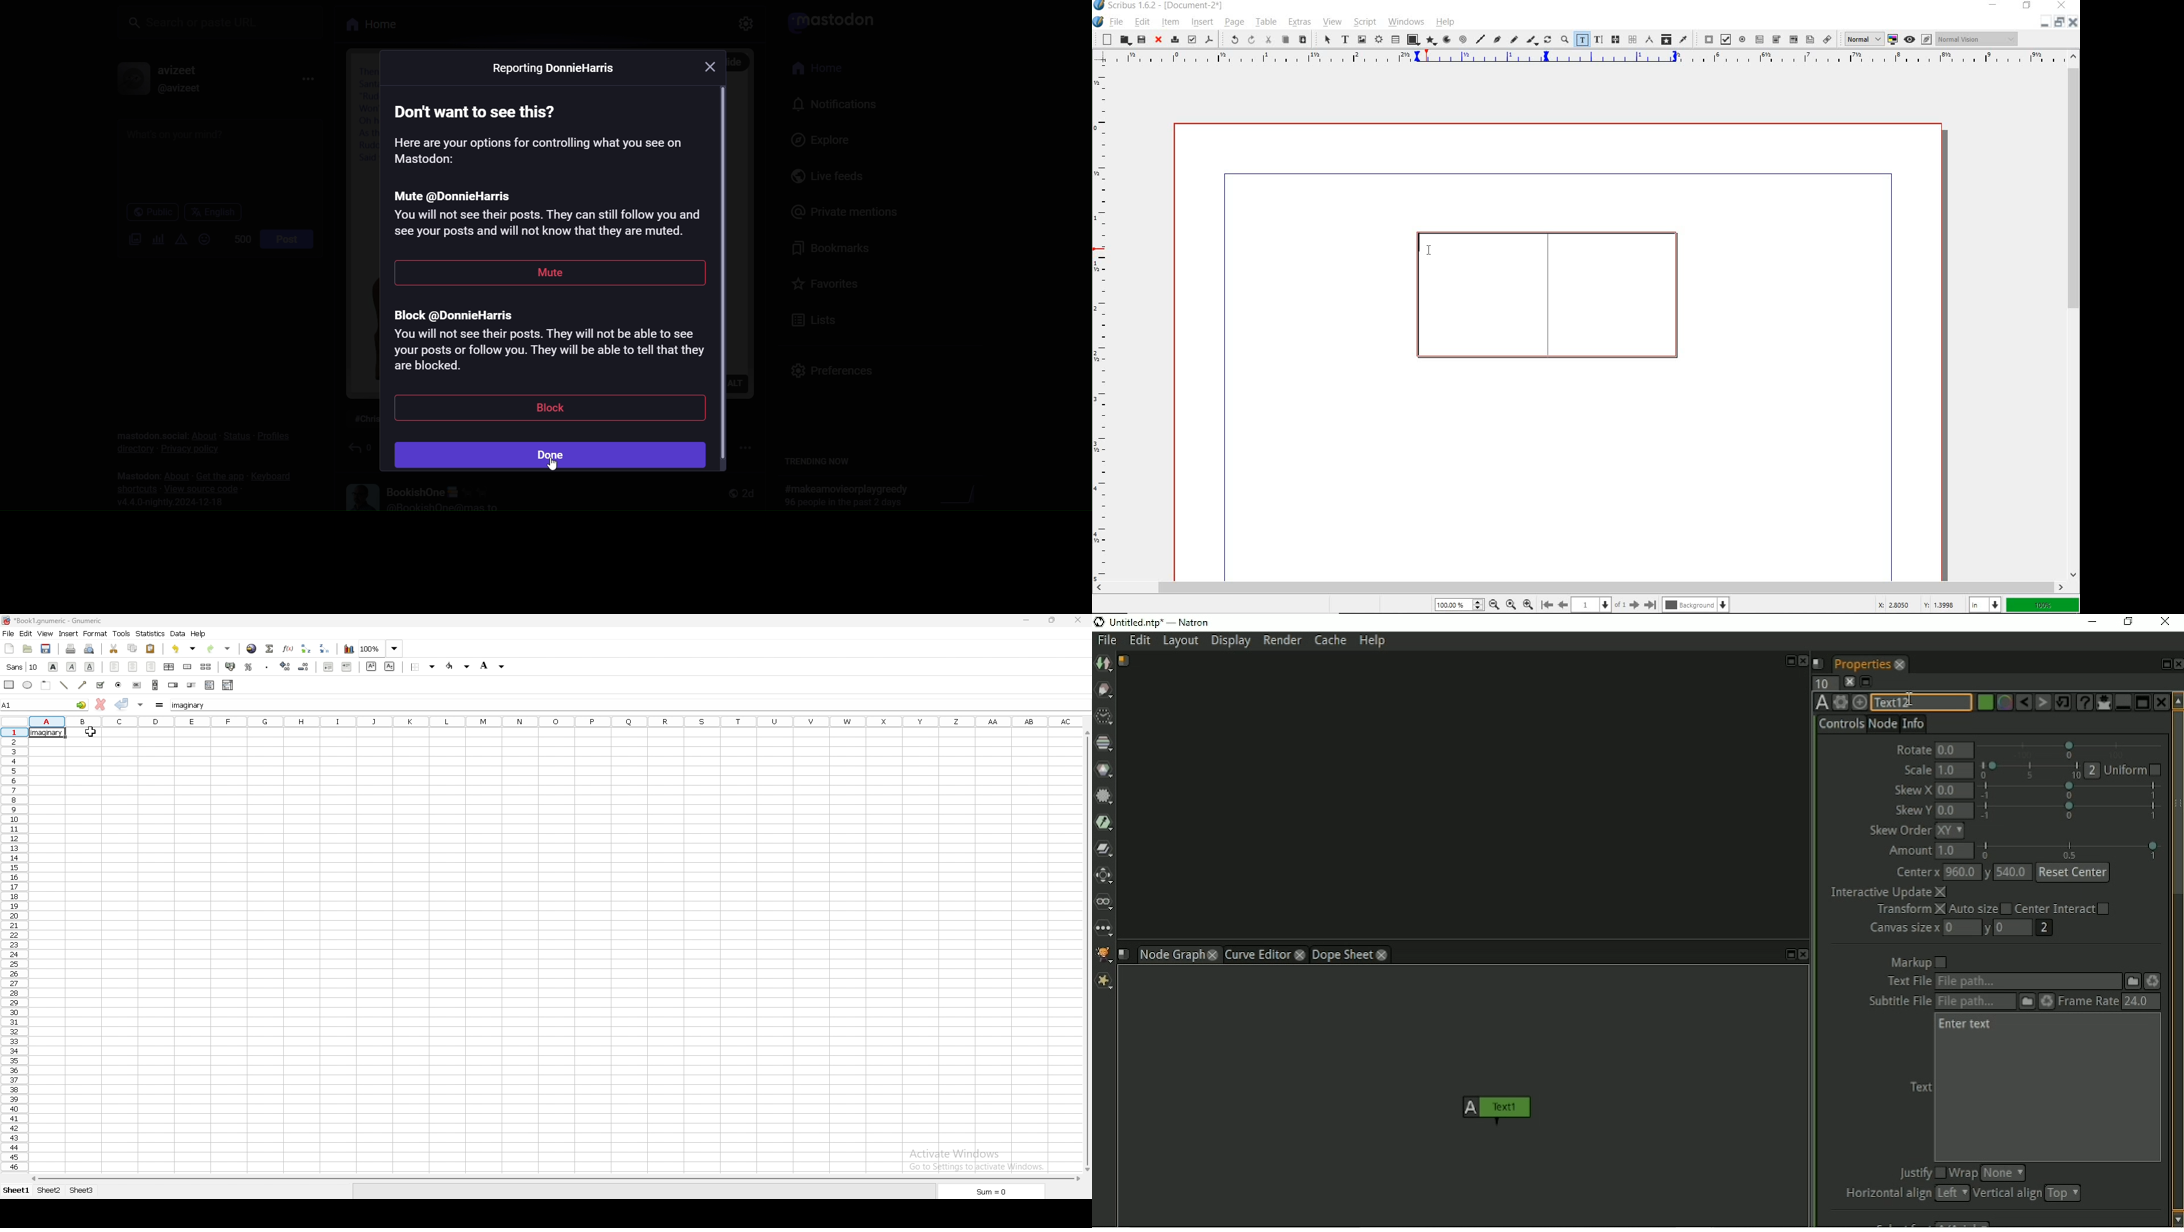 This screenshot has width=2184, height=1232. Describe the element at coordinates (1547, 295) in the screenshot. I see `text frame` at that location.